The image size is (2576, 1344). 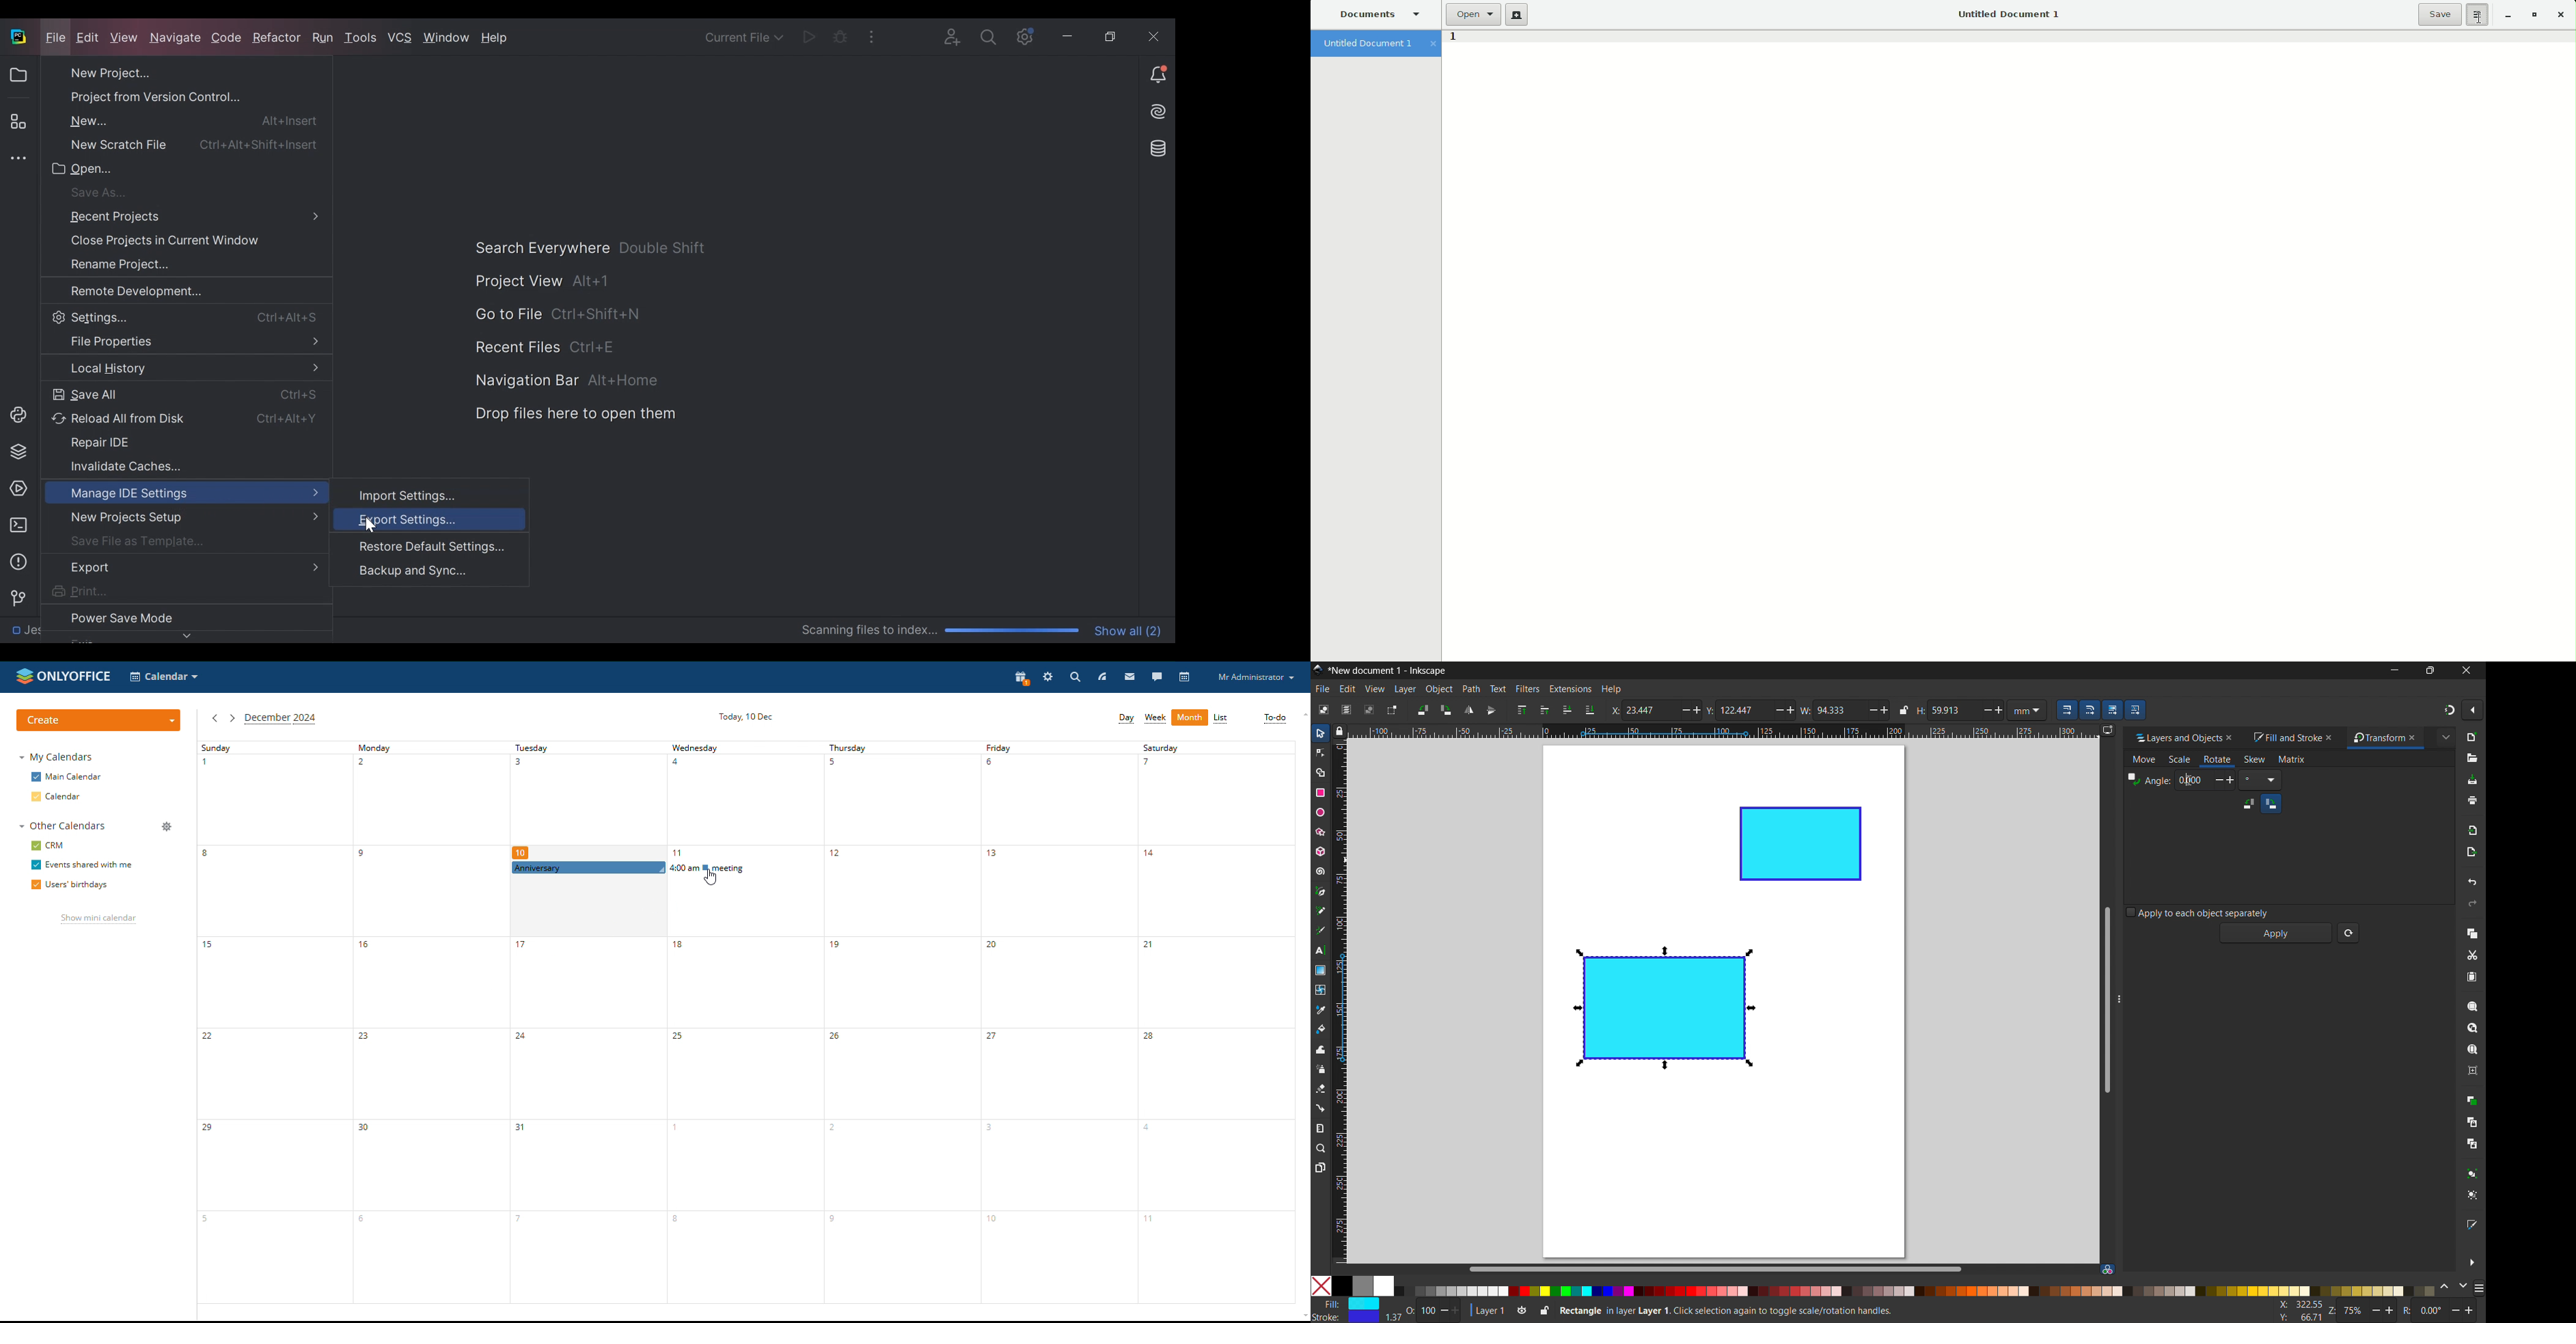 What do you see at coordinates (1611, 690) in the screenshot?
I see `help` at bounding box center [1611, 690].